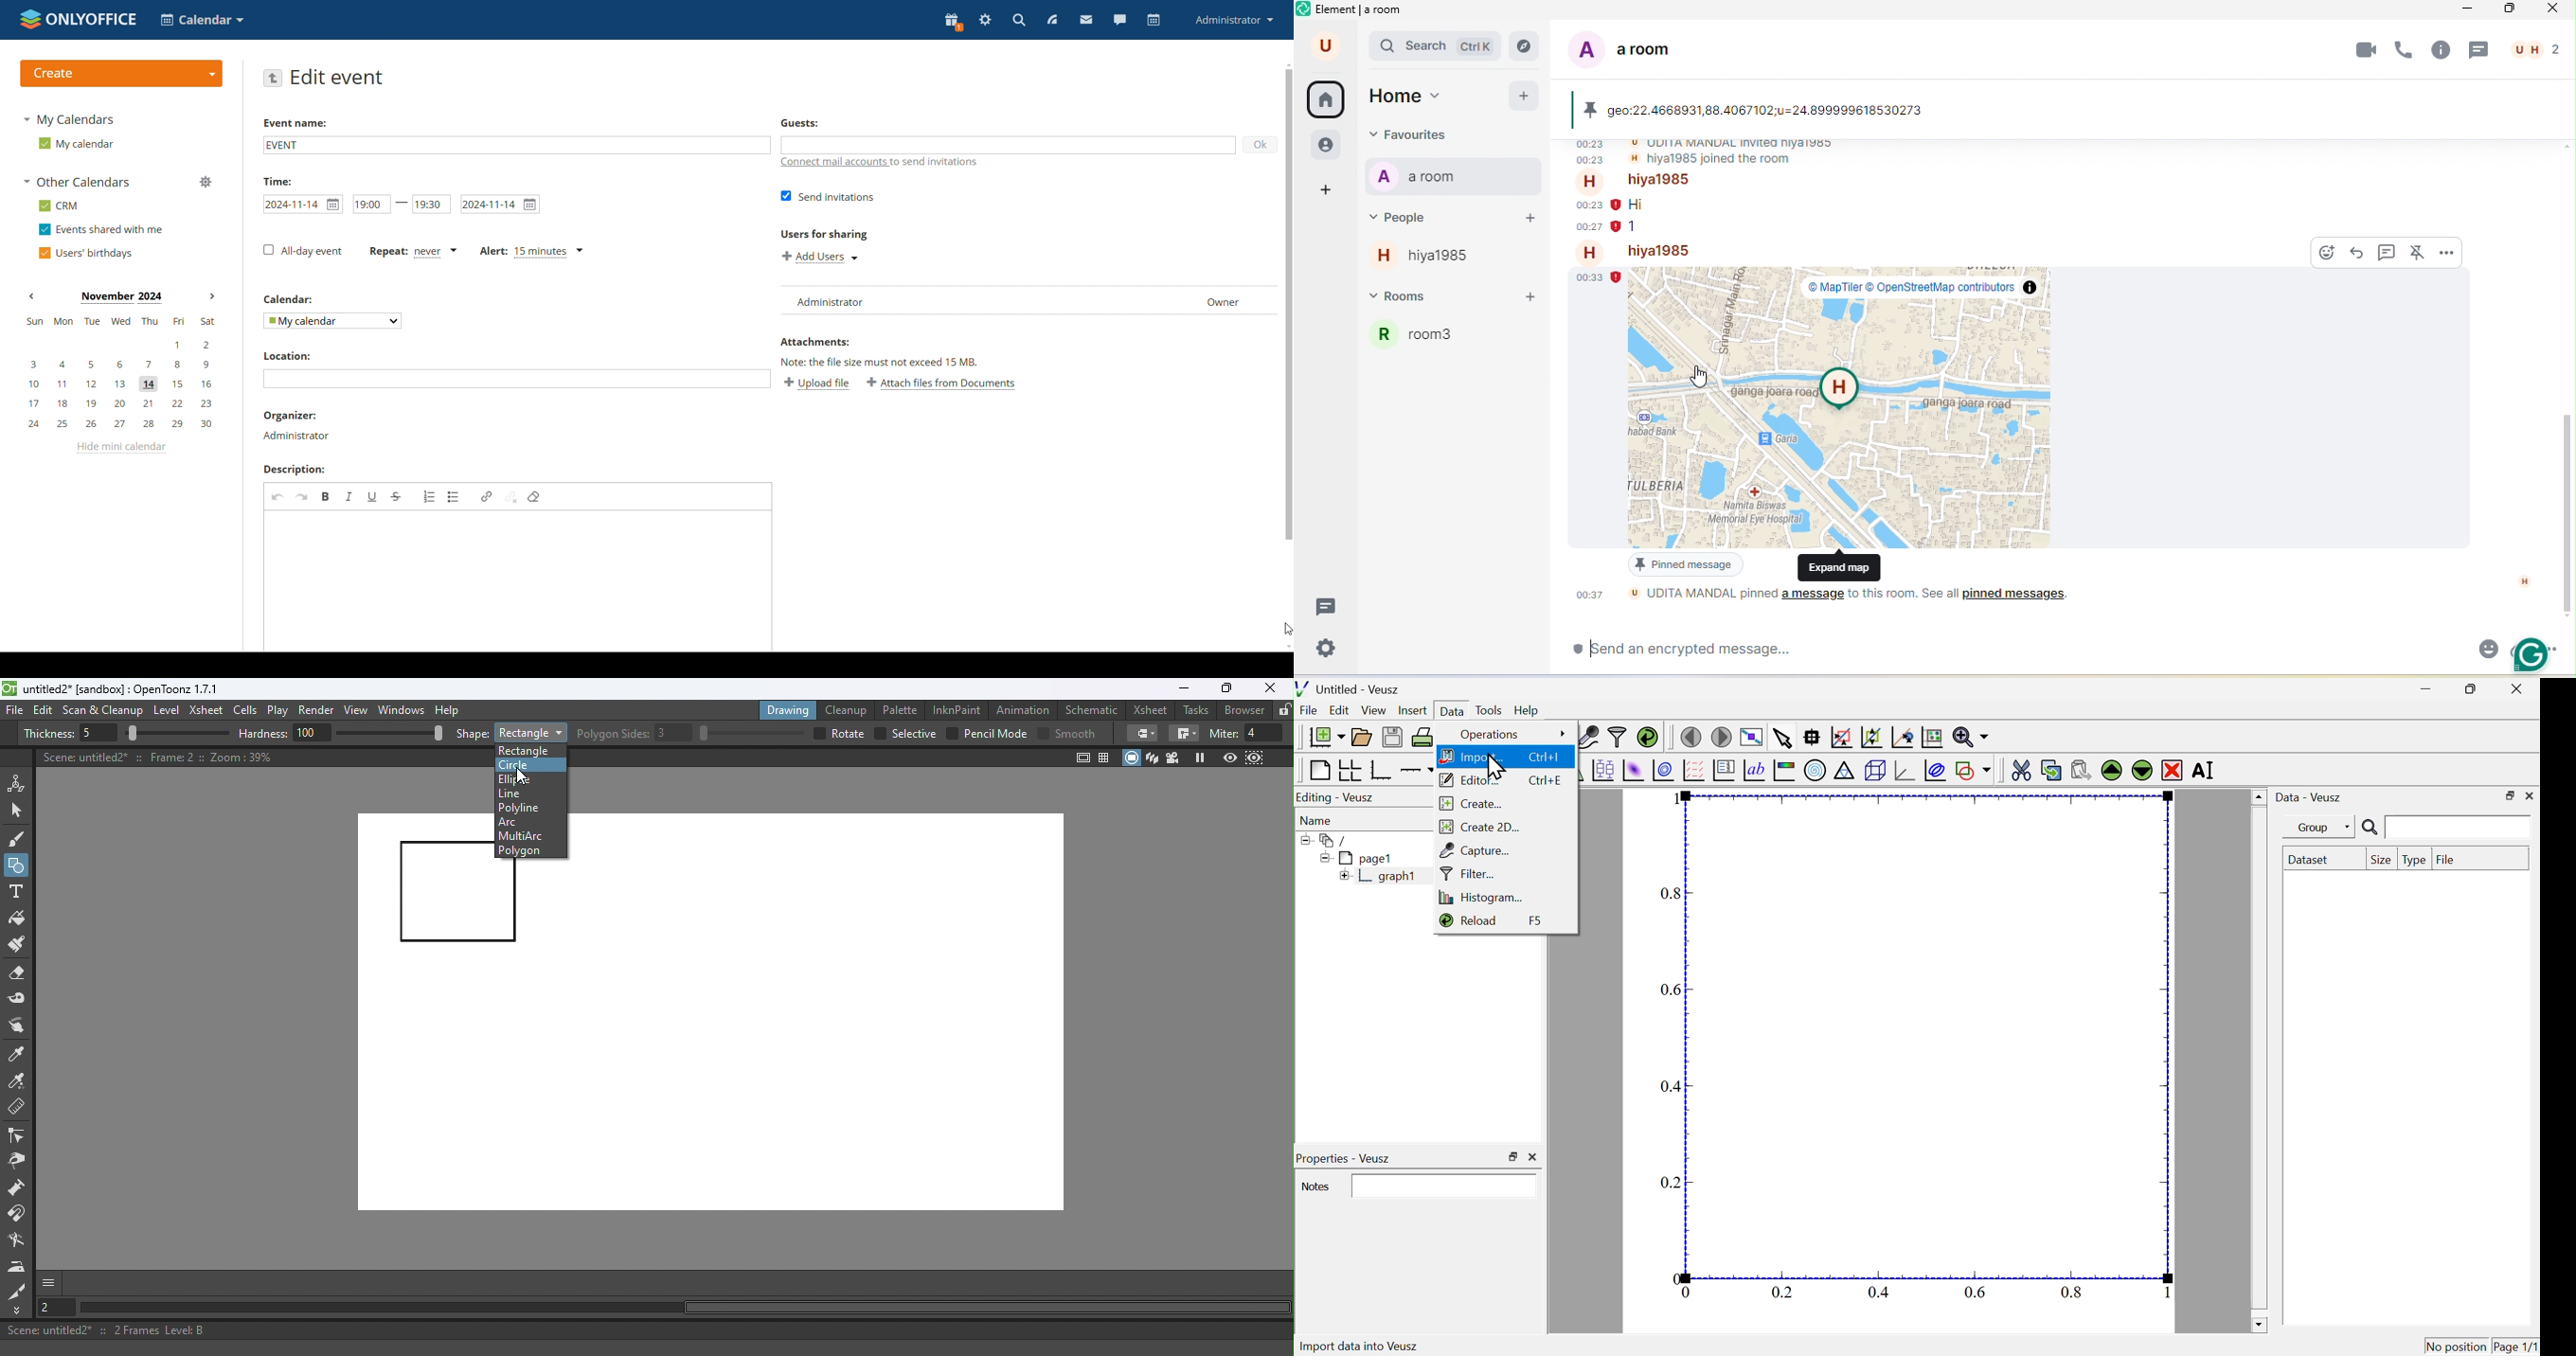 The image size is (2576, 1372). I want to click on plot key, so click(1724, 772).